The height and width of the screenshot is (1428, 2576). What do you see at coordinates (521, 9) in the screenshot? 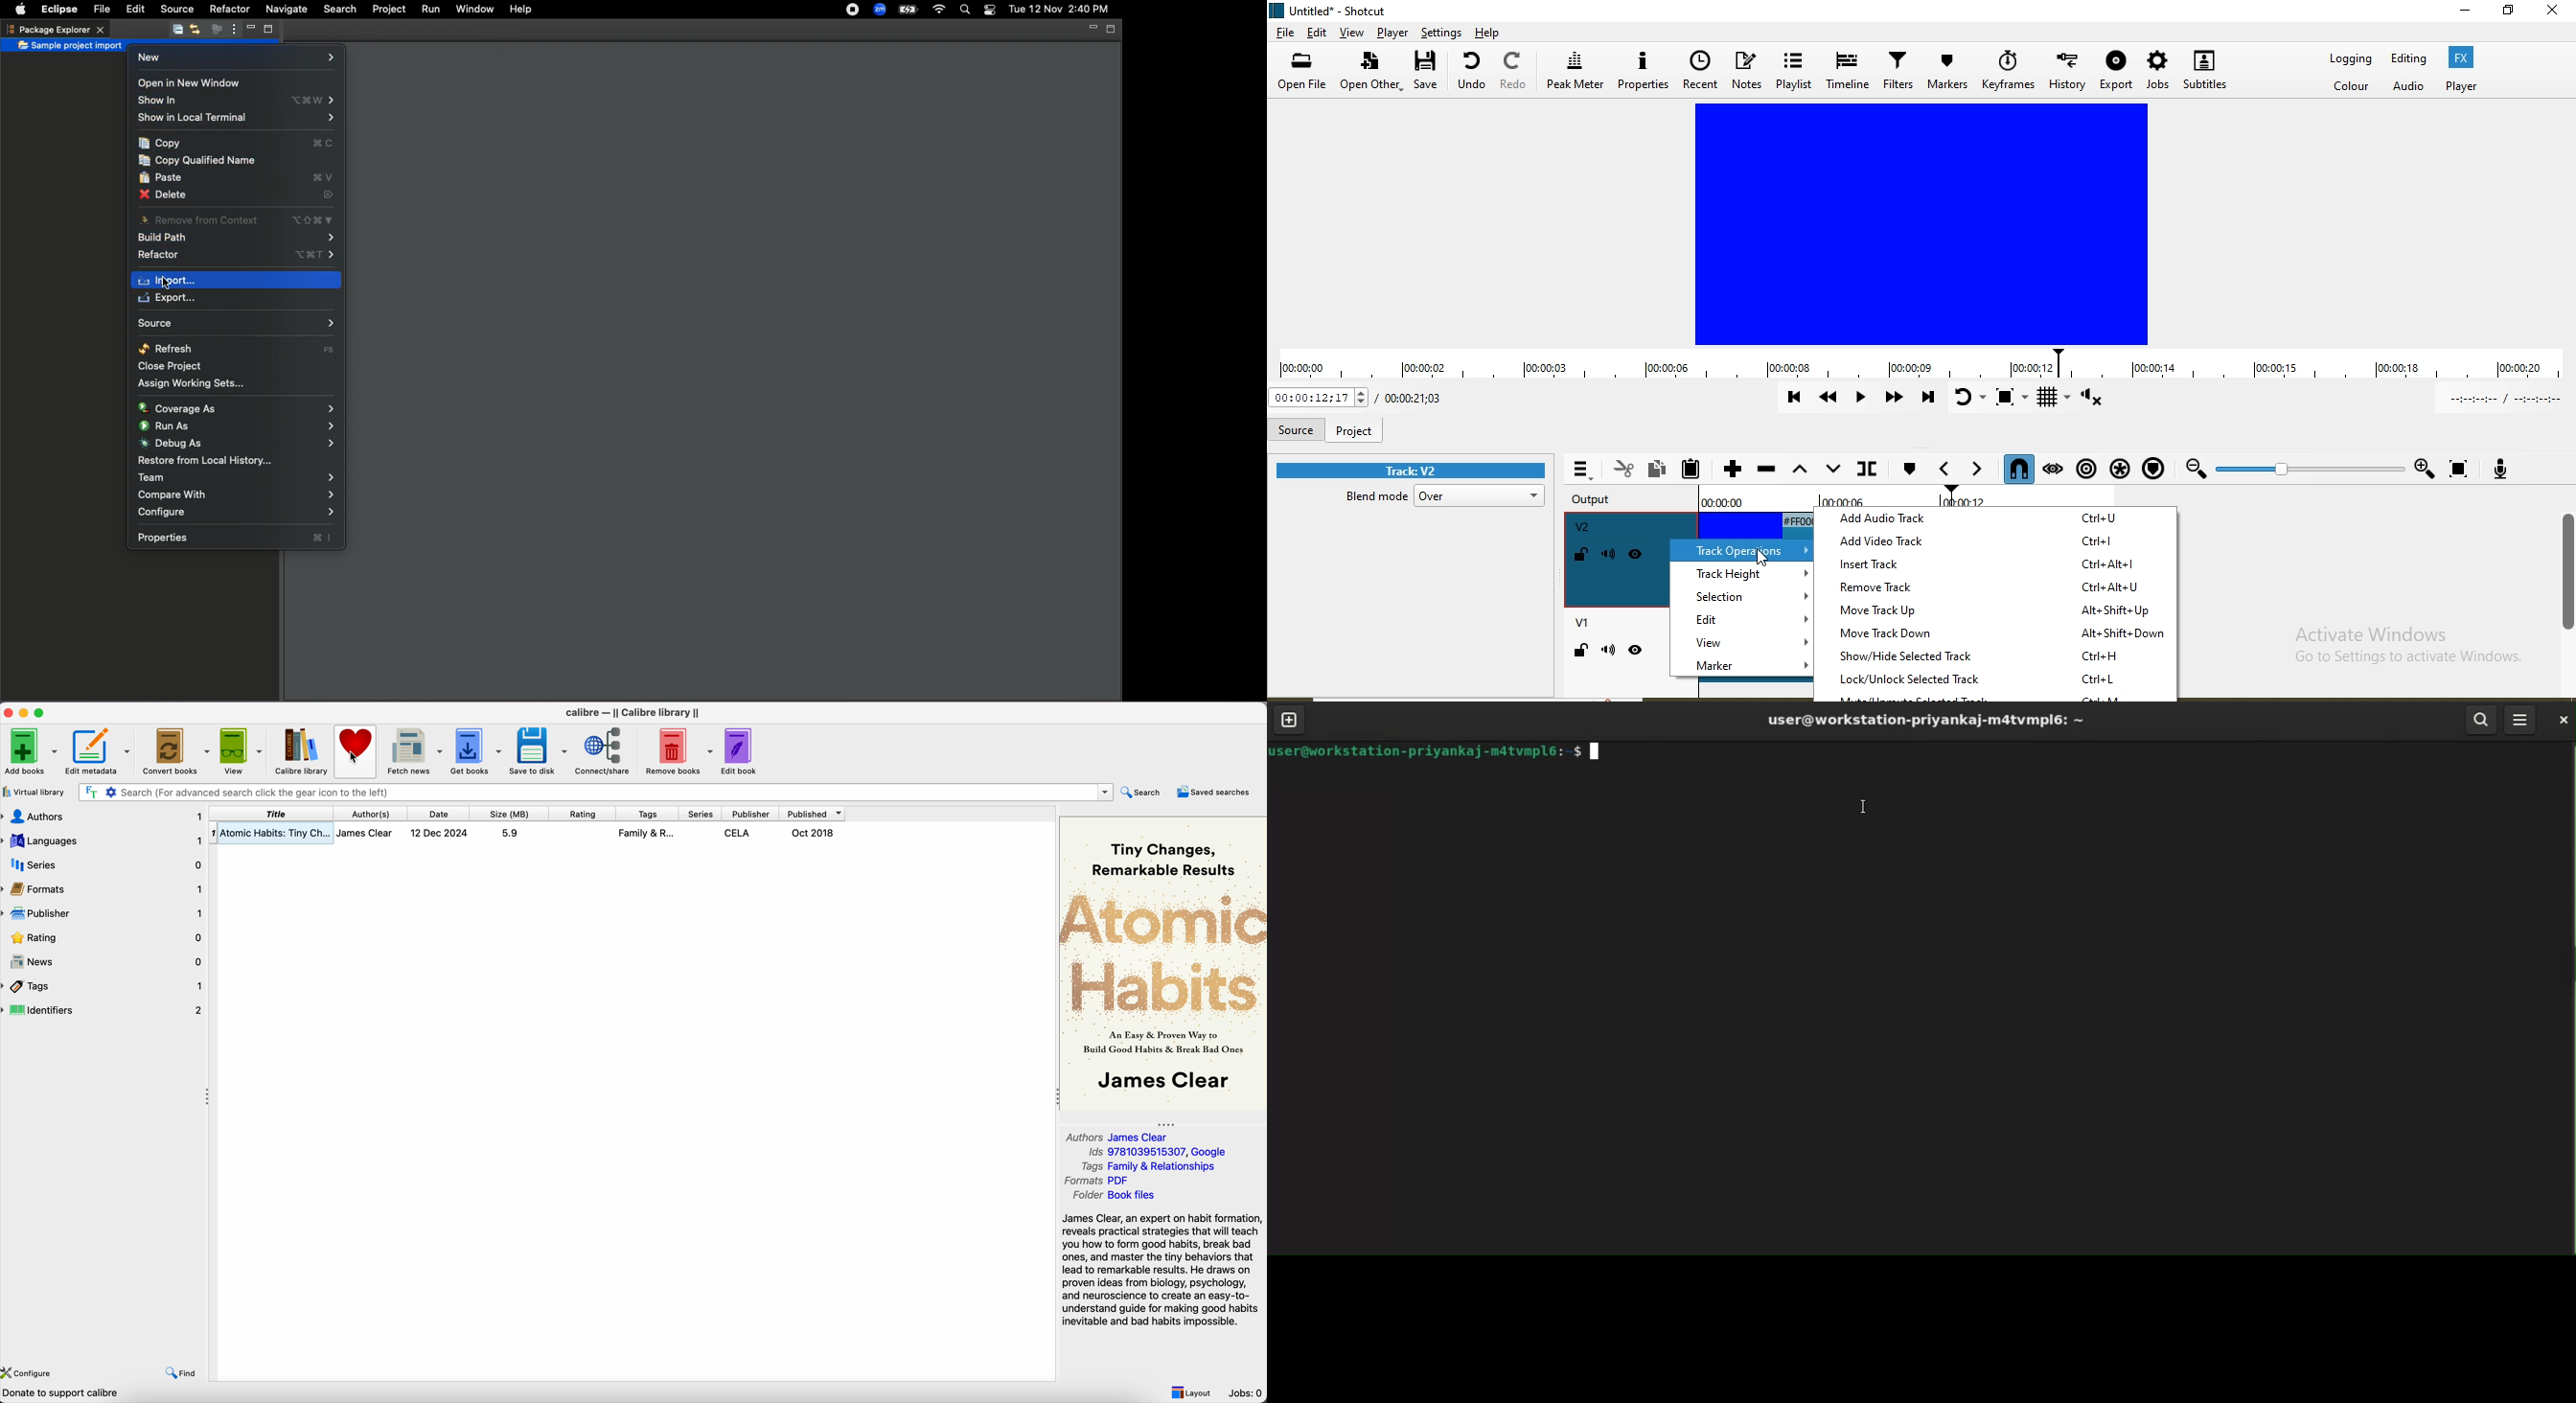
I see `Help` at bounding box center [521, 9].